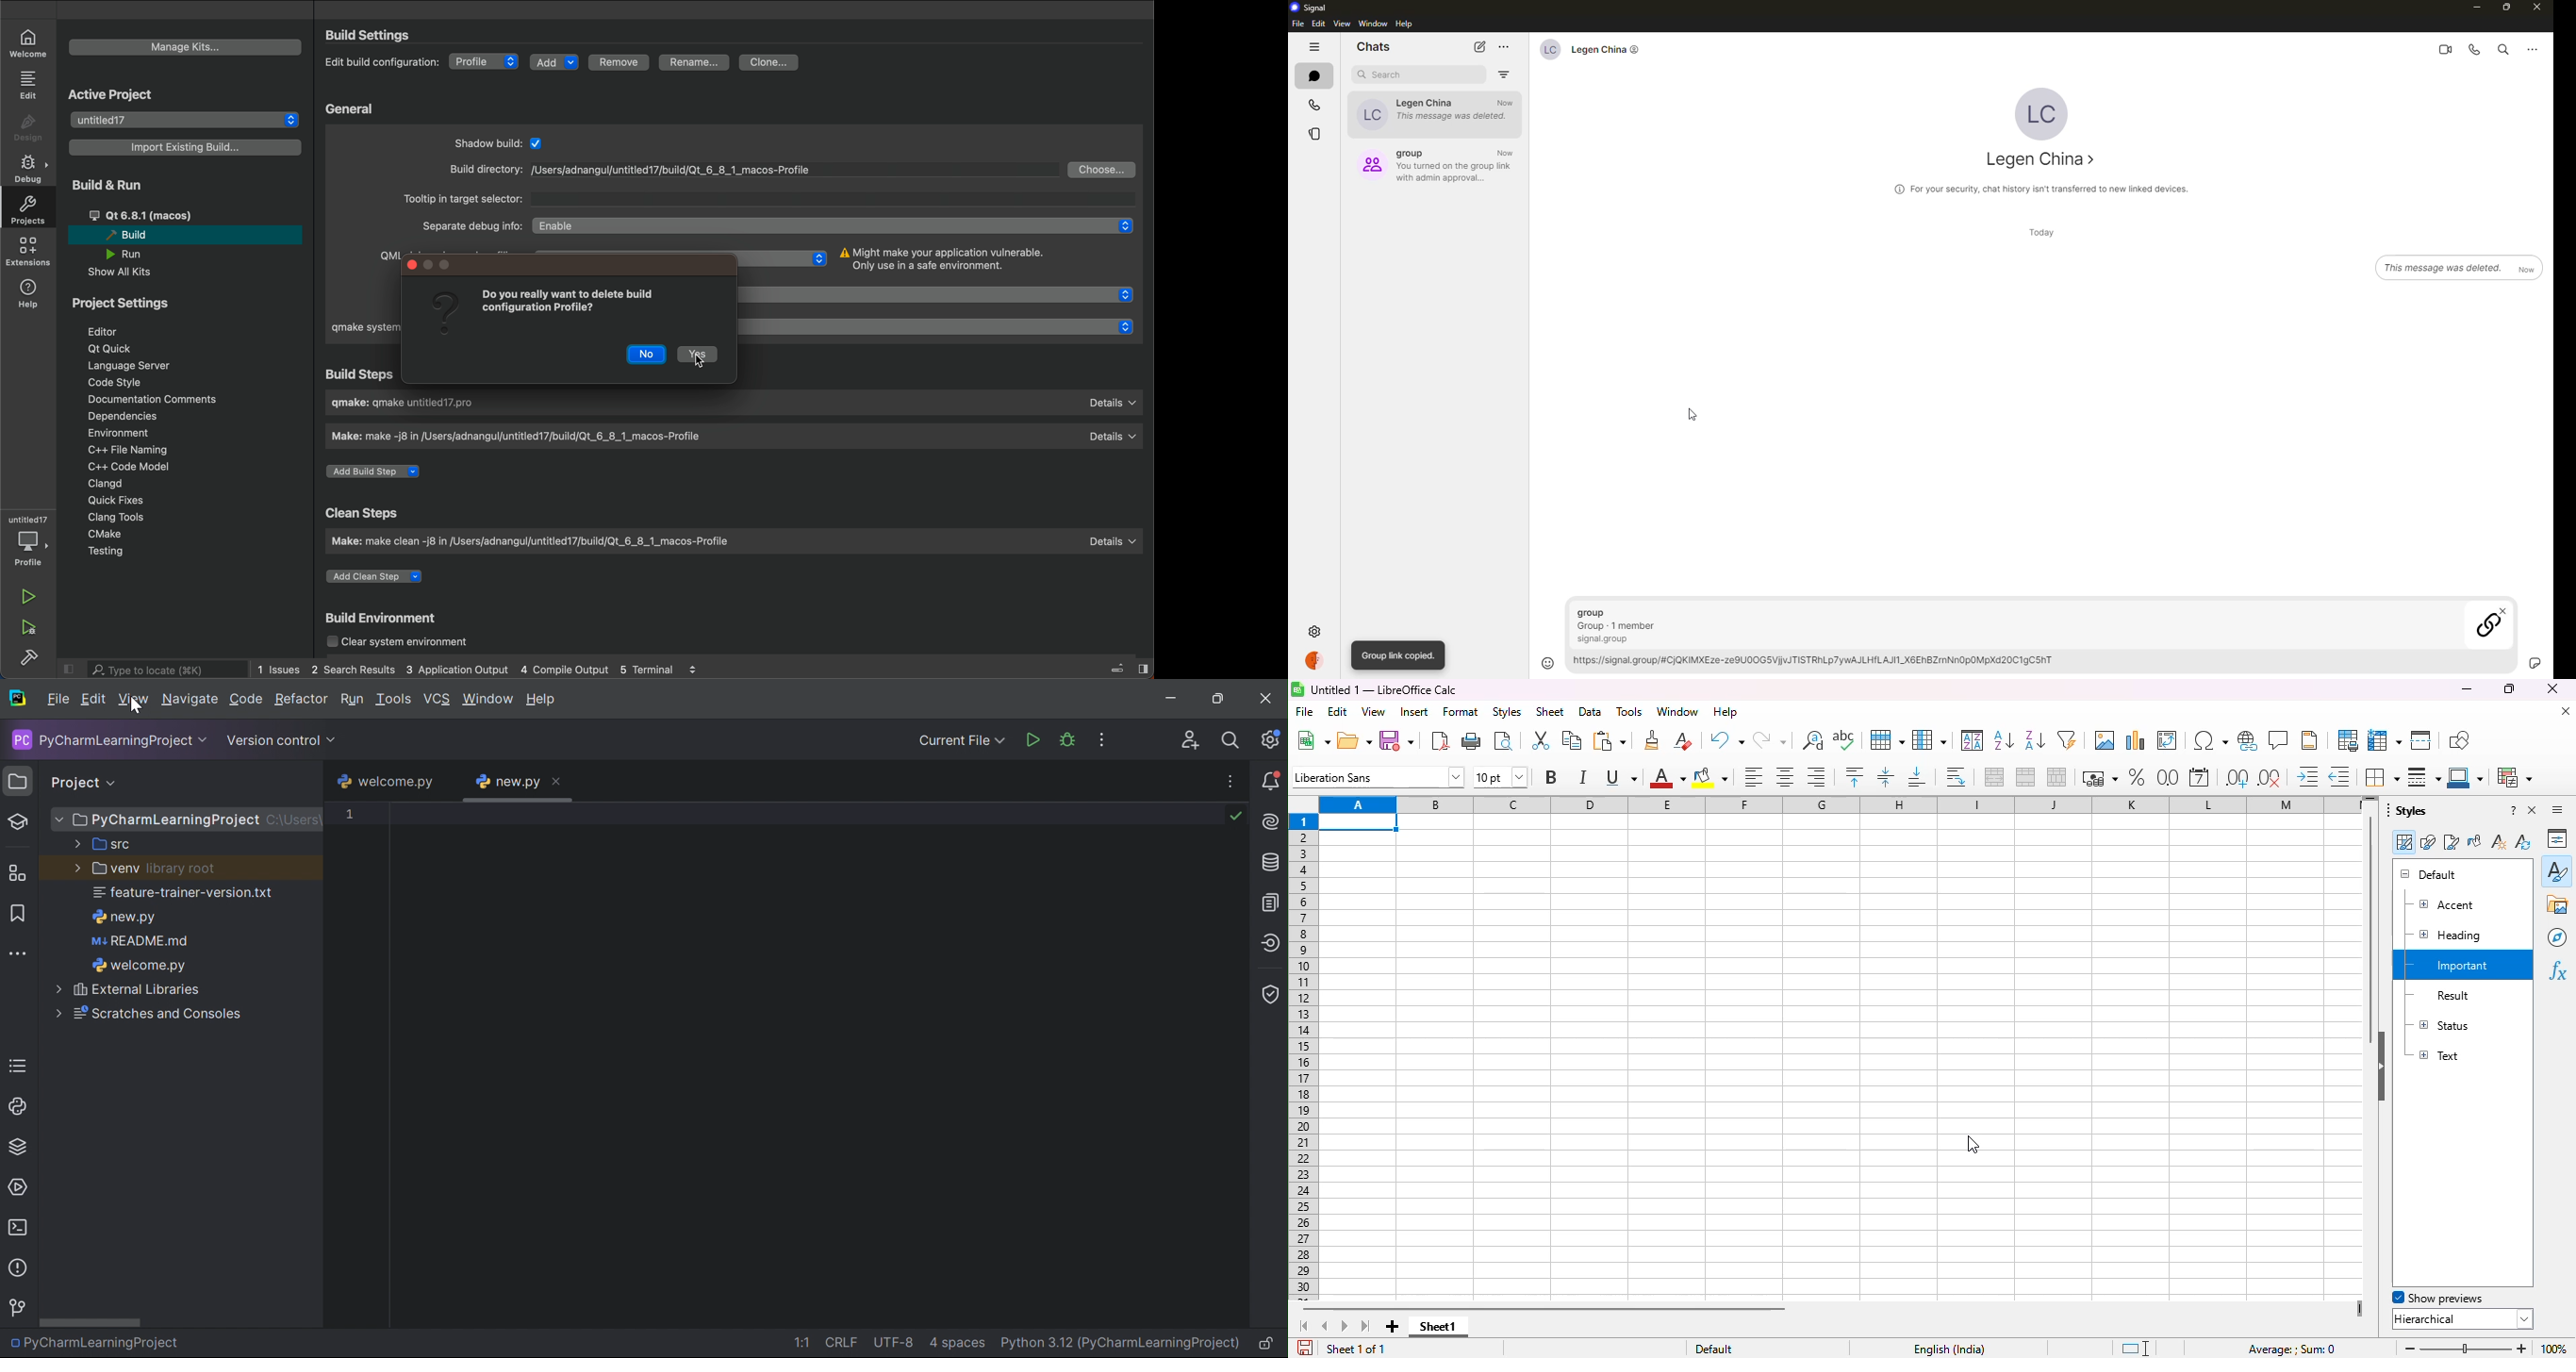 The width and height of the screenshot is (2576, 1372). I want to click on file, so click(1304, 711).